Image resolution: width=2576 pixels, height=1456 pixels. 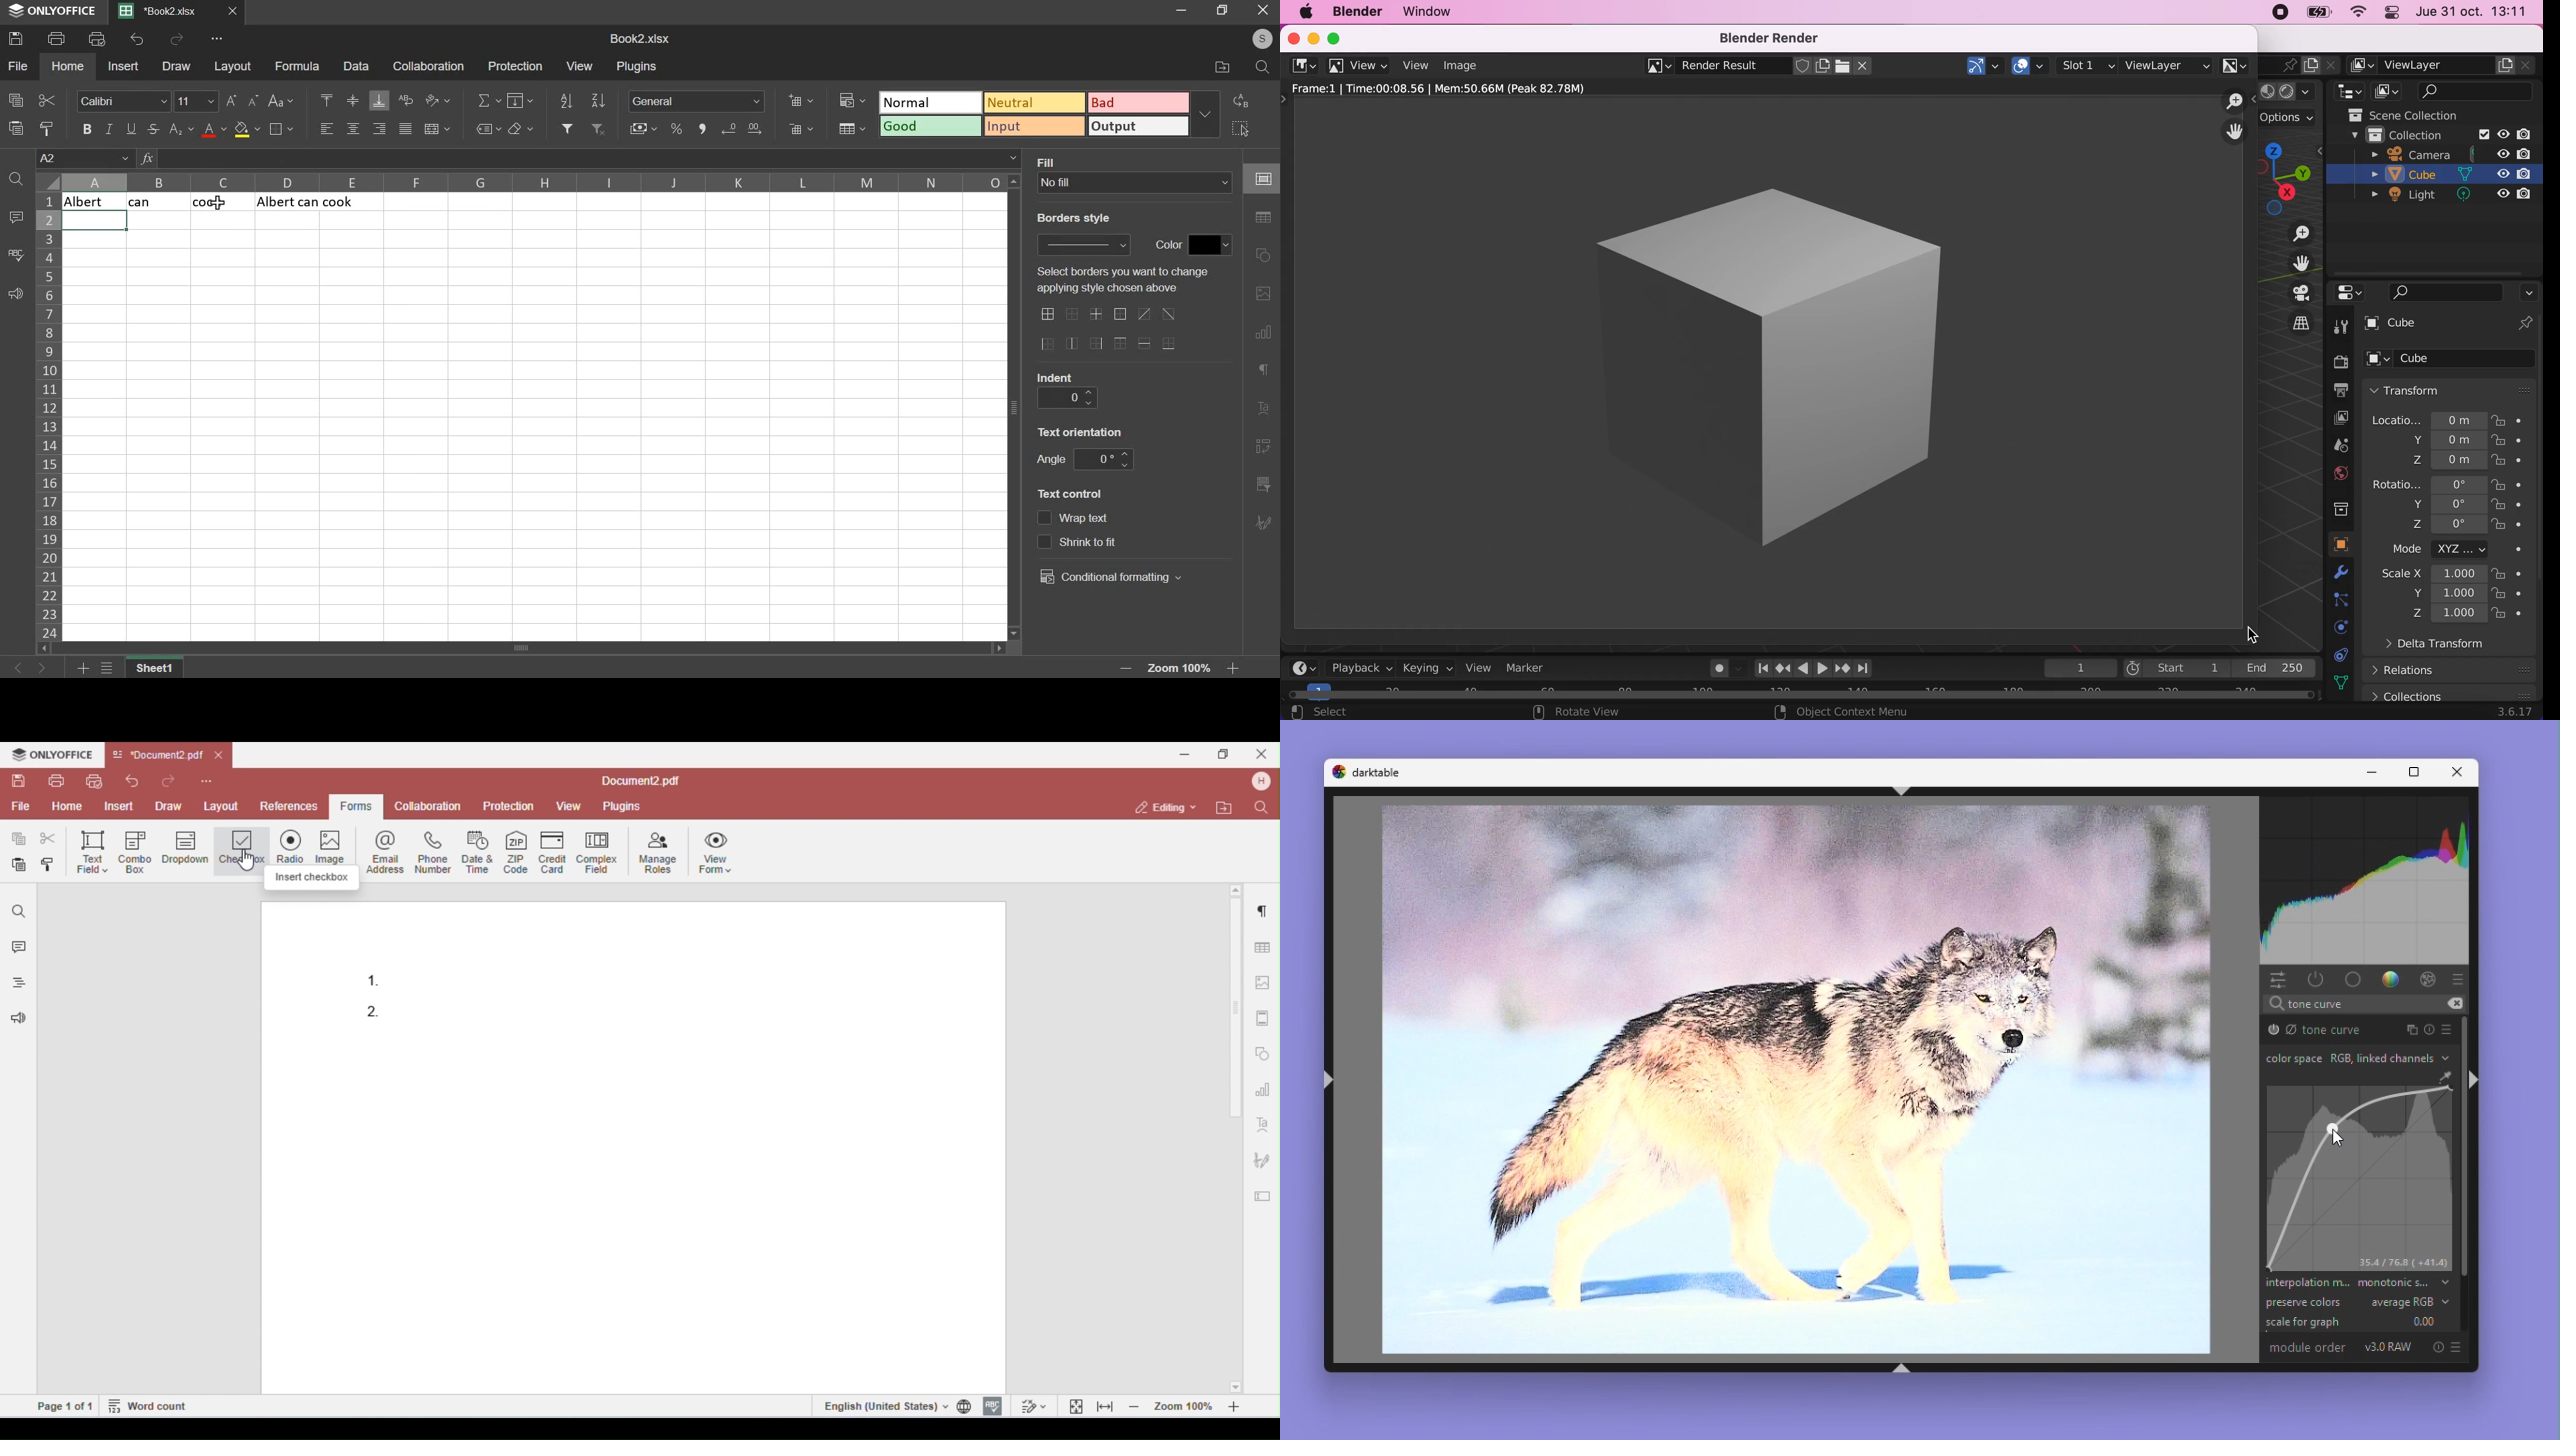 What do you see at coordinates (2275, 1004) in the screenshot?
I see `search` at bounding box center [2275, 1004].